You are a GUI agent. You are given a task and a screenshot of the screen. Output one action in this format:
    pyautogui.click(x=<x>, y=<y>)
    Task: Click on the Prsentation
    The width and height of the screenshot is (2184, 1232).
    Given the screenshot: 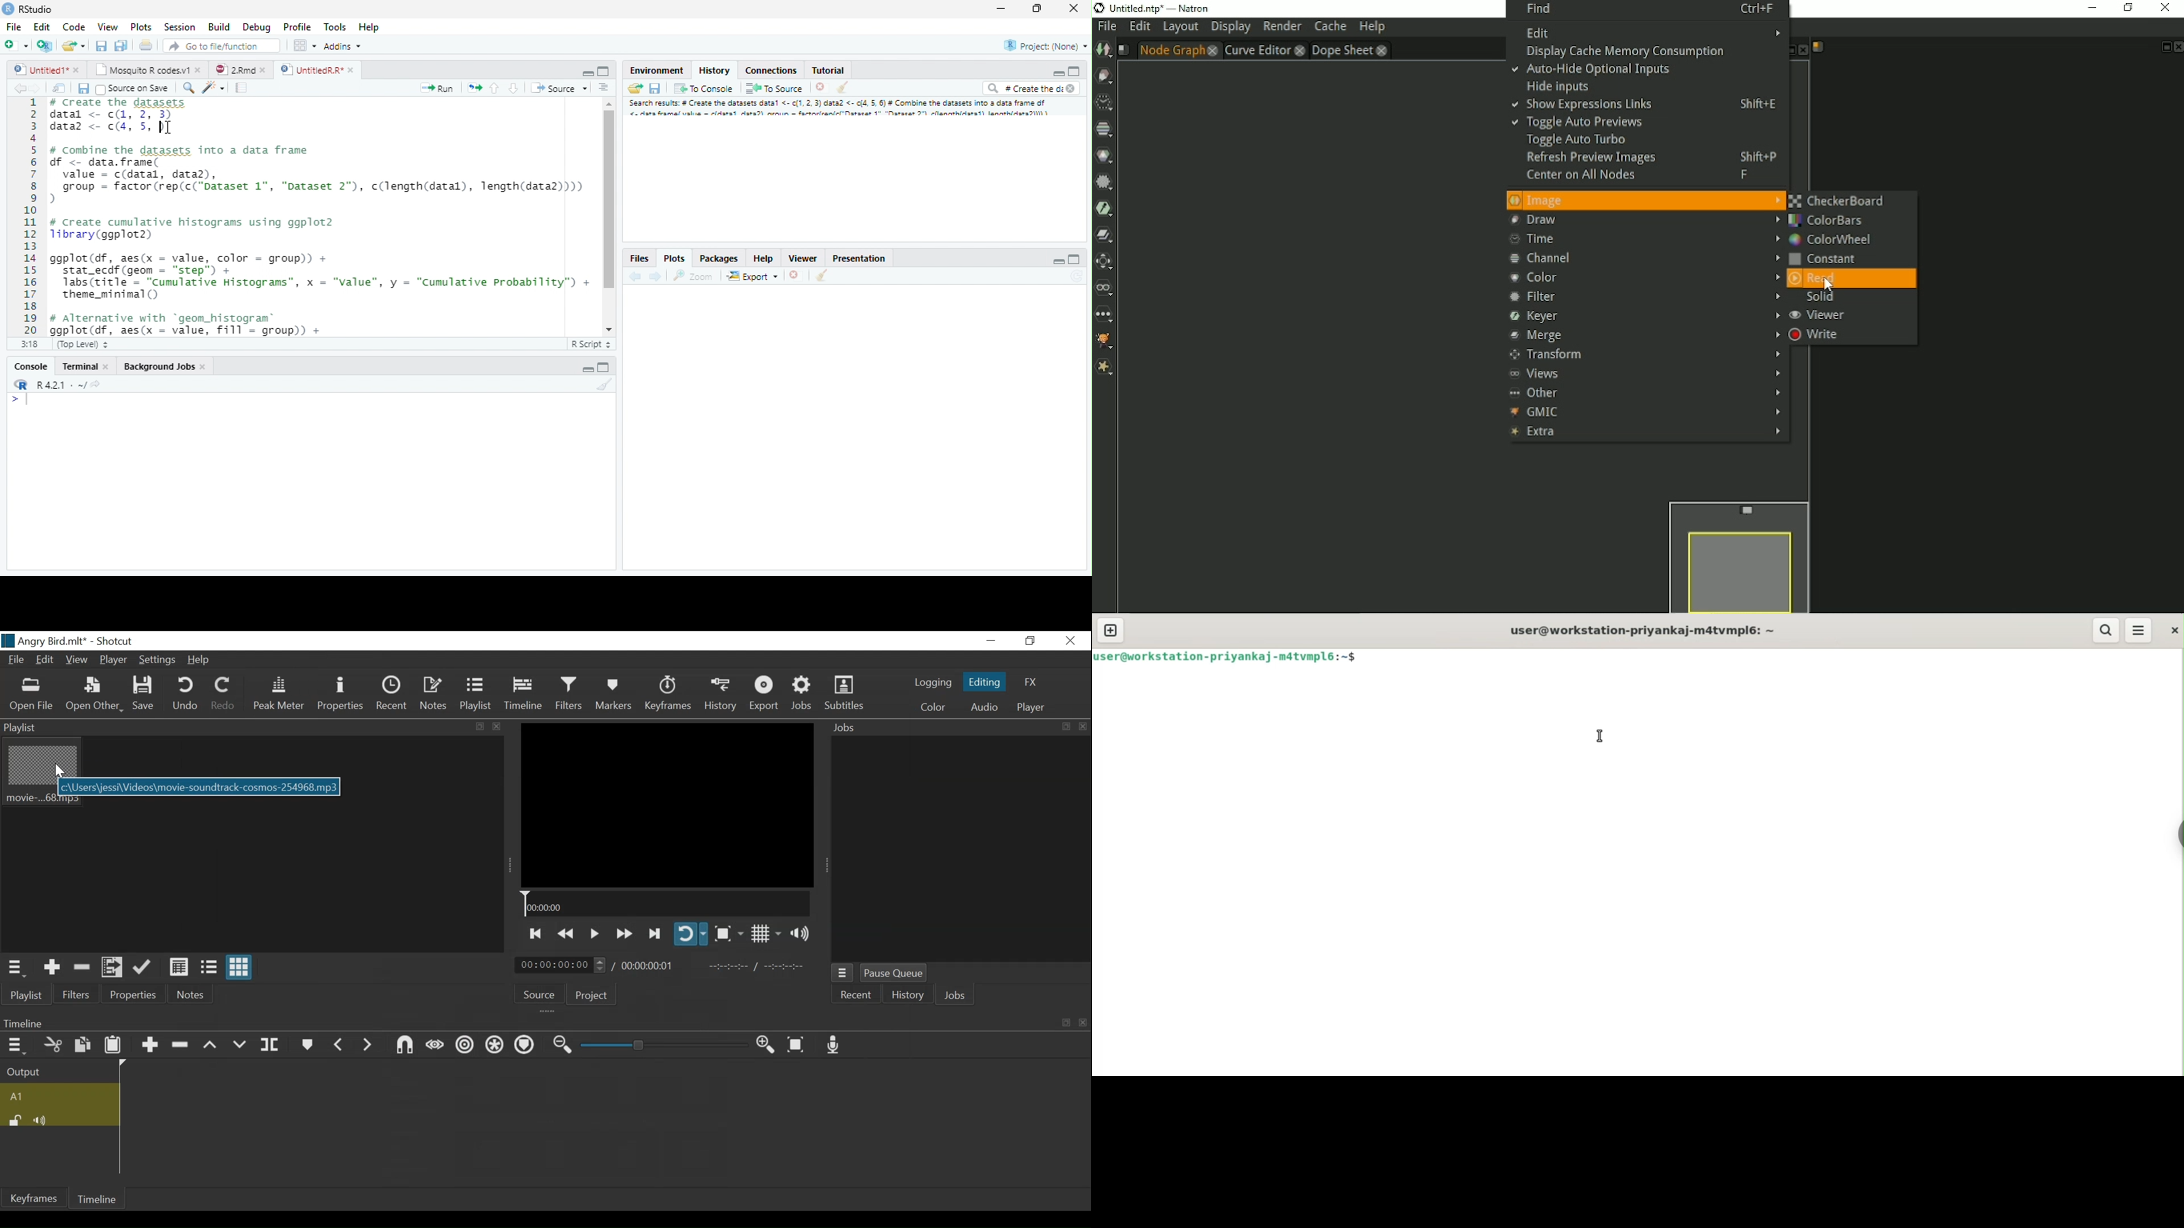 What is the action you would take?
    pyautogui.click(x=856, y=257)
    